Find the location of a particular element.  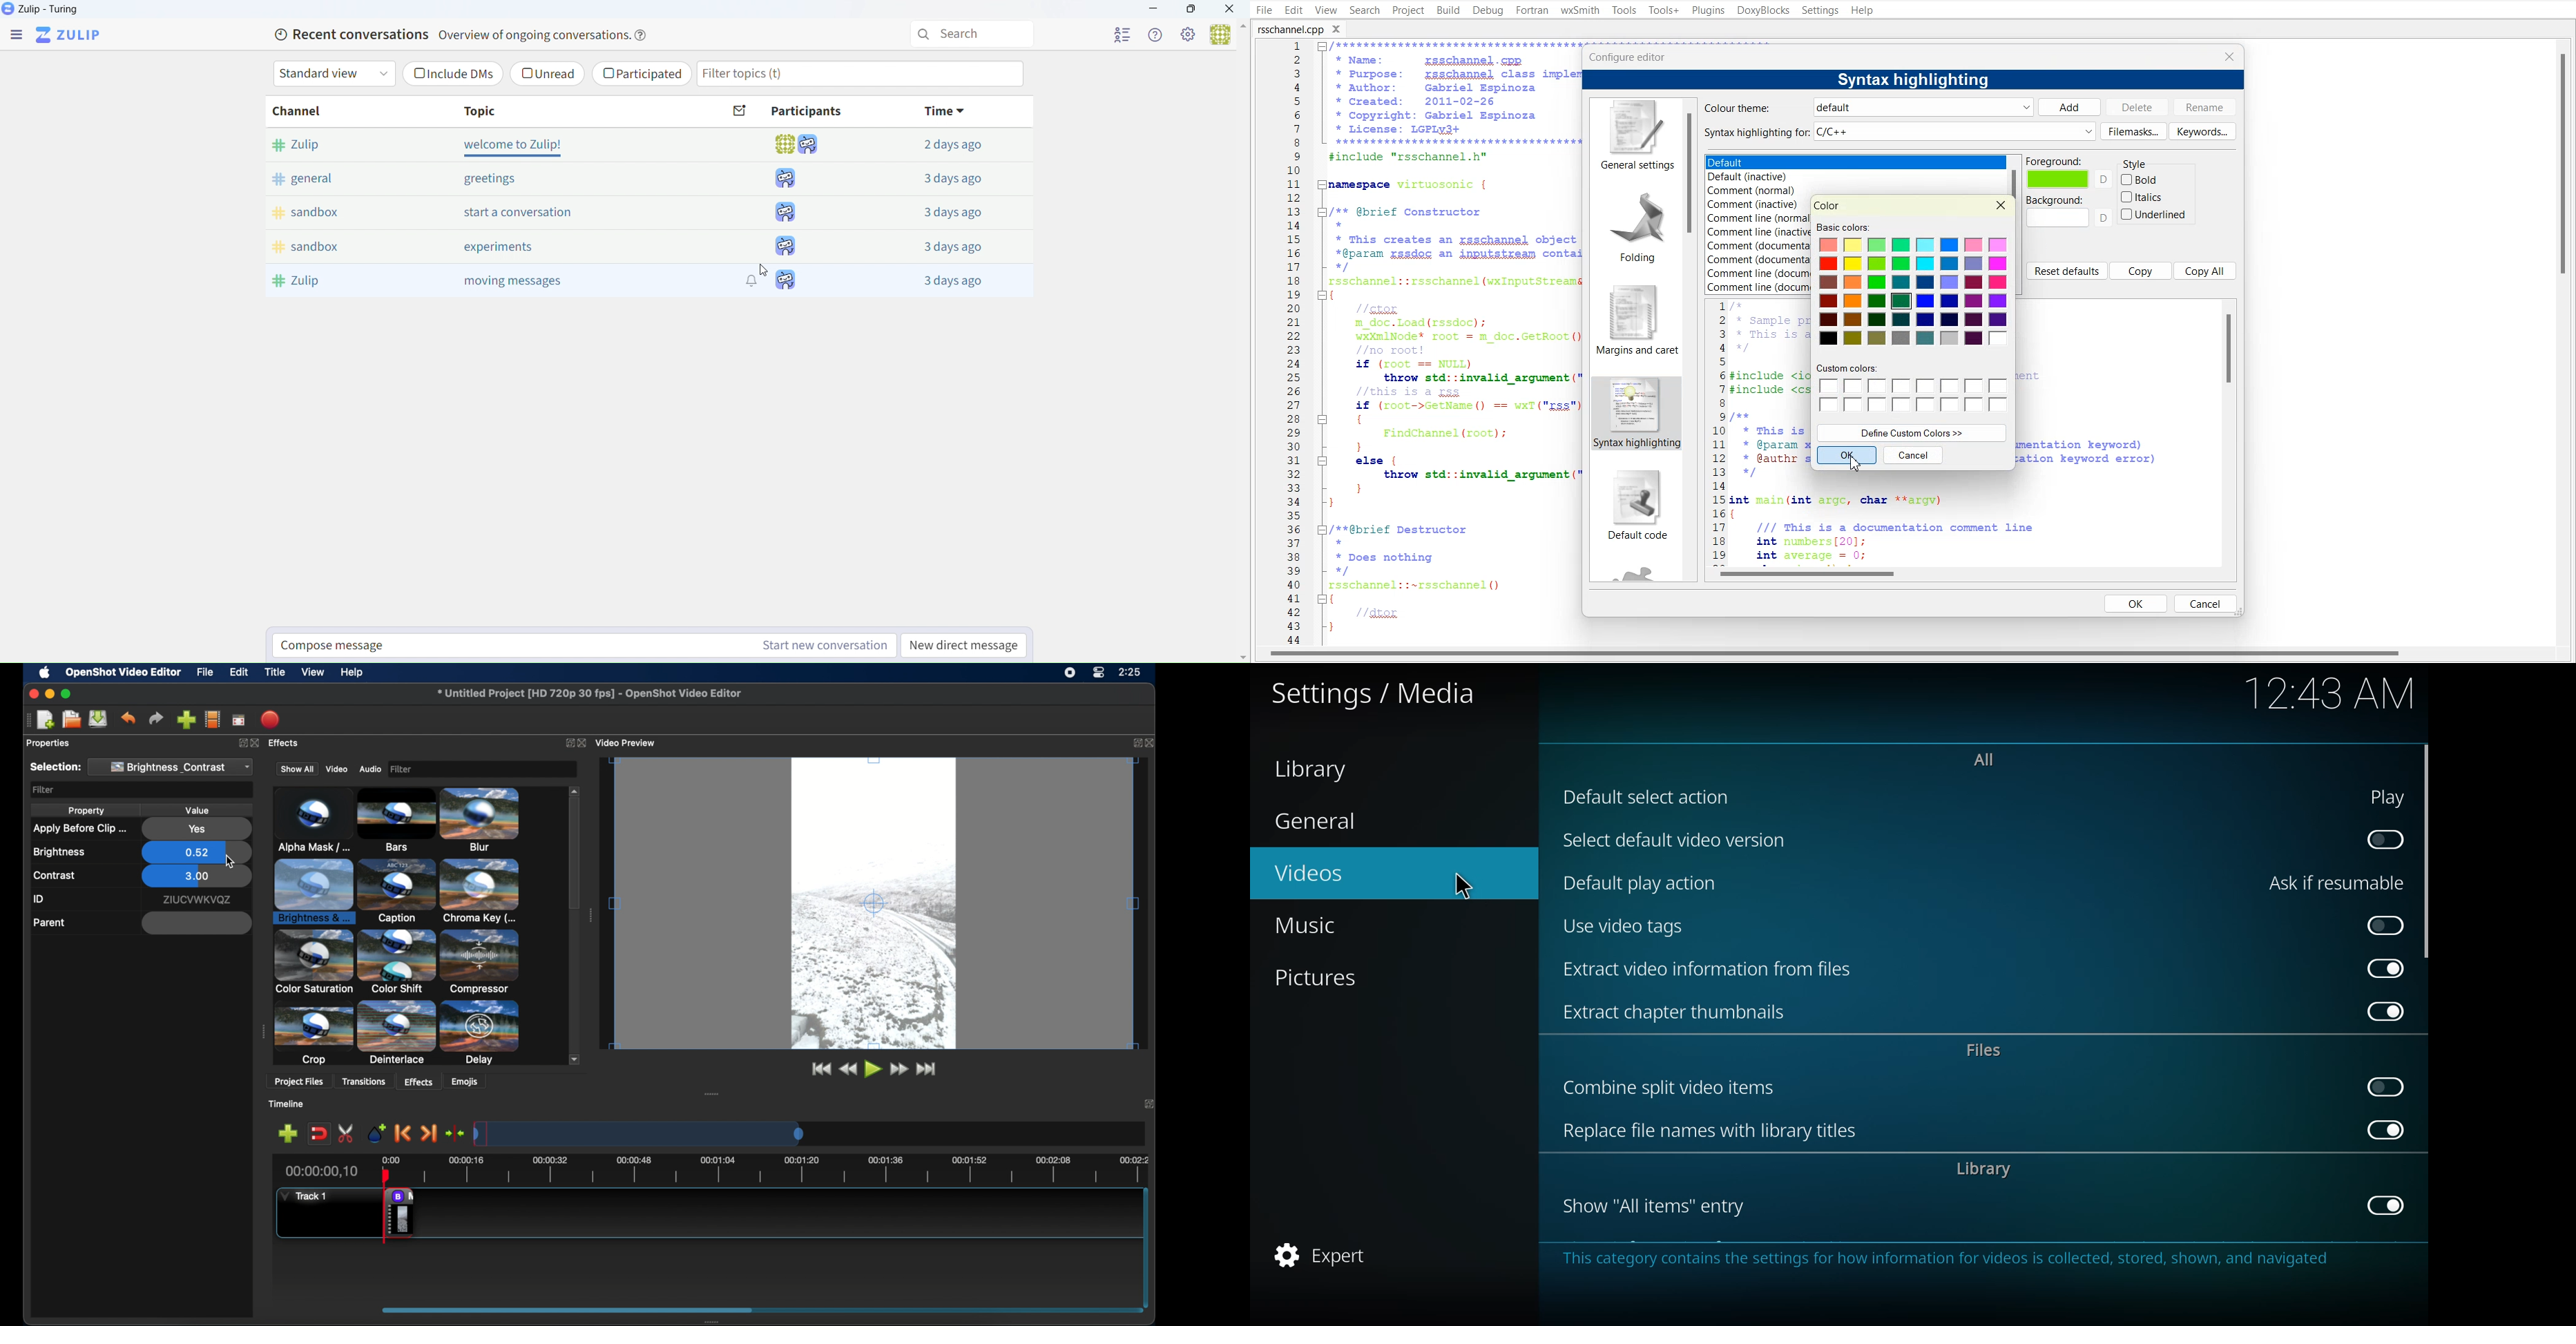

scroll box is located at coordinates (654, 1309).